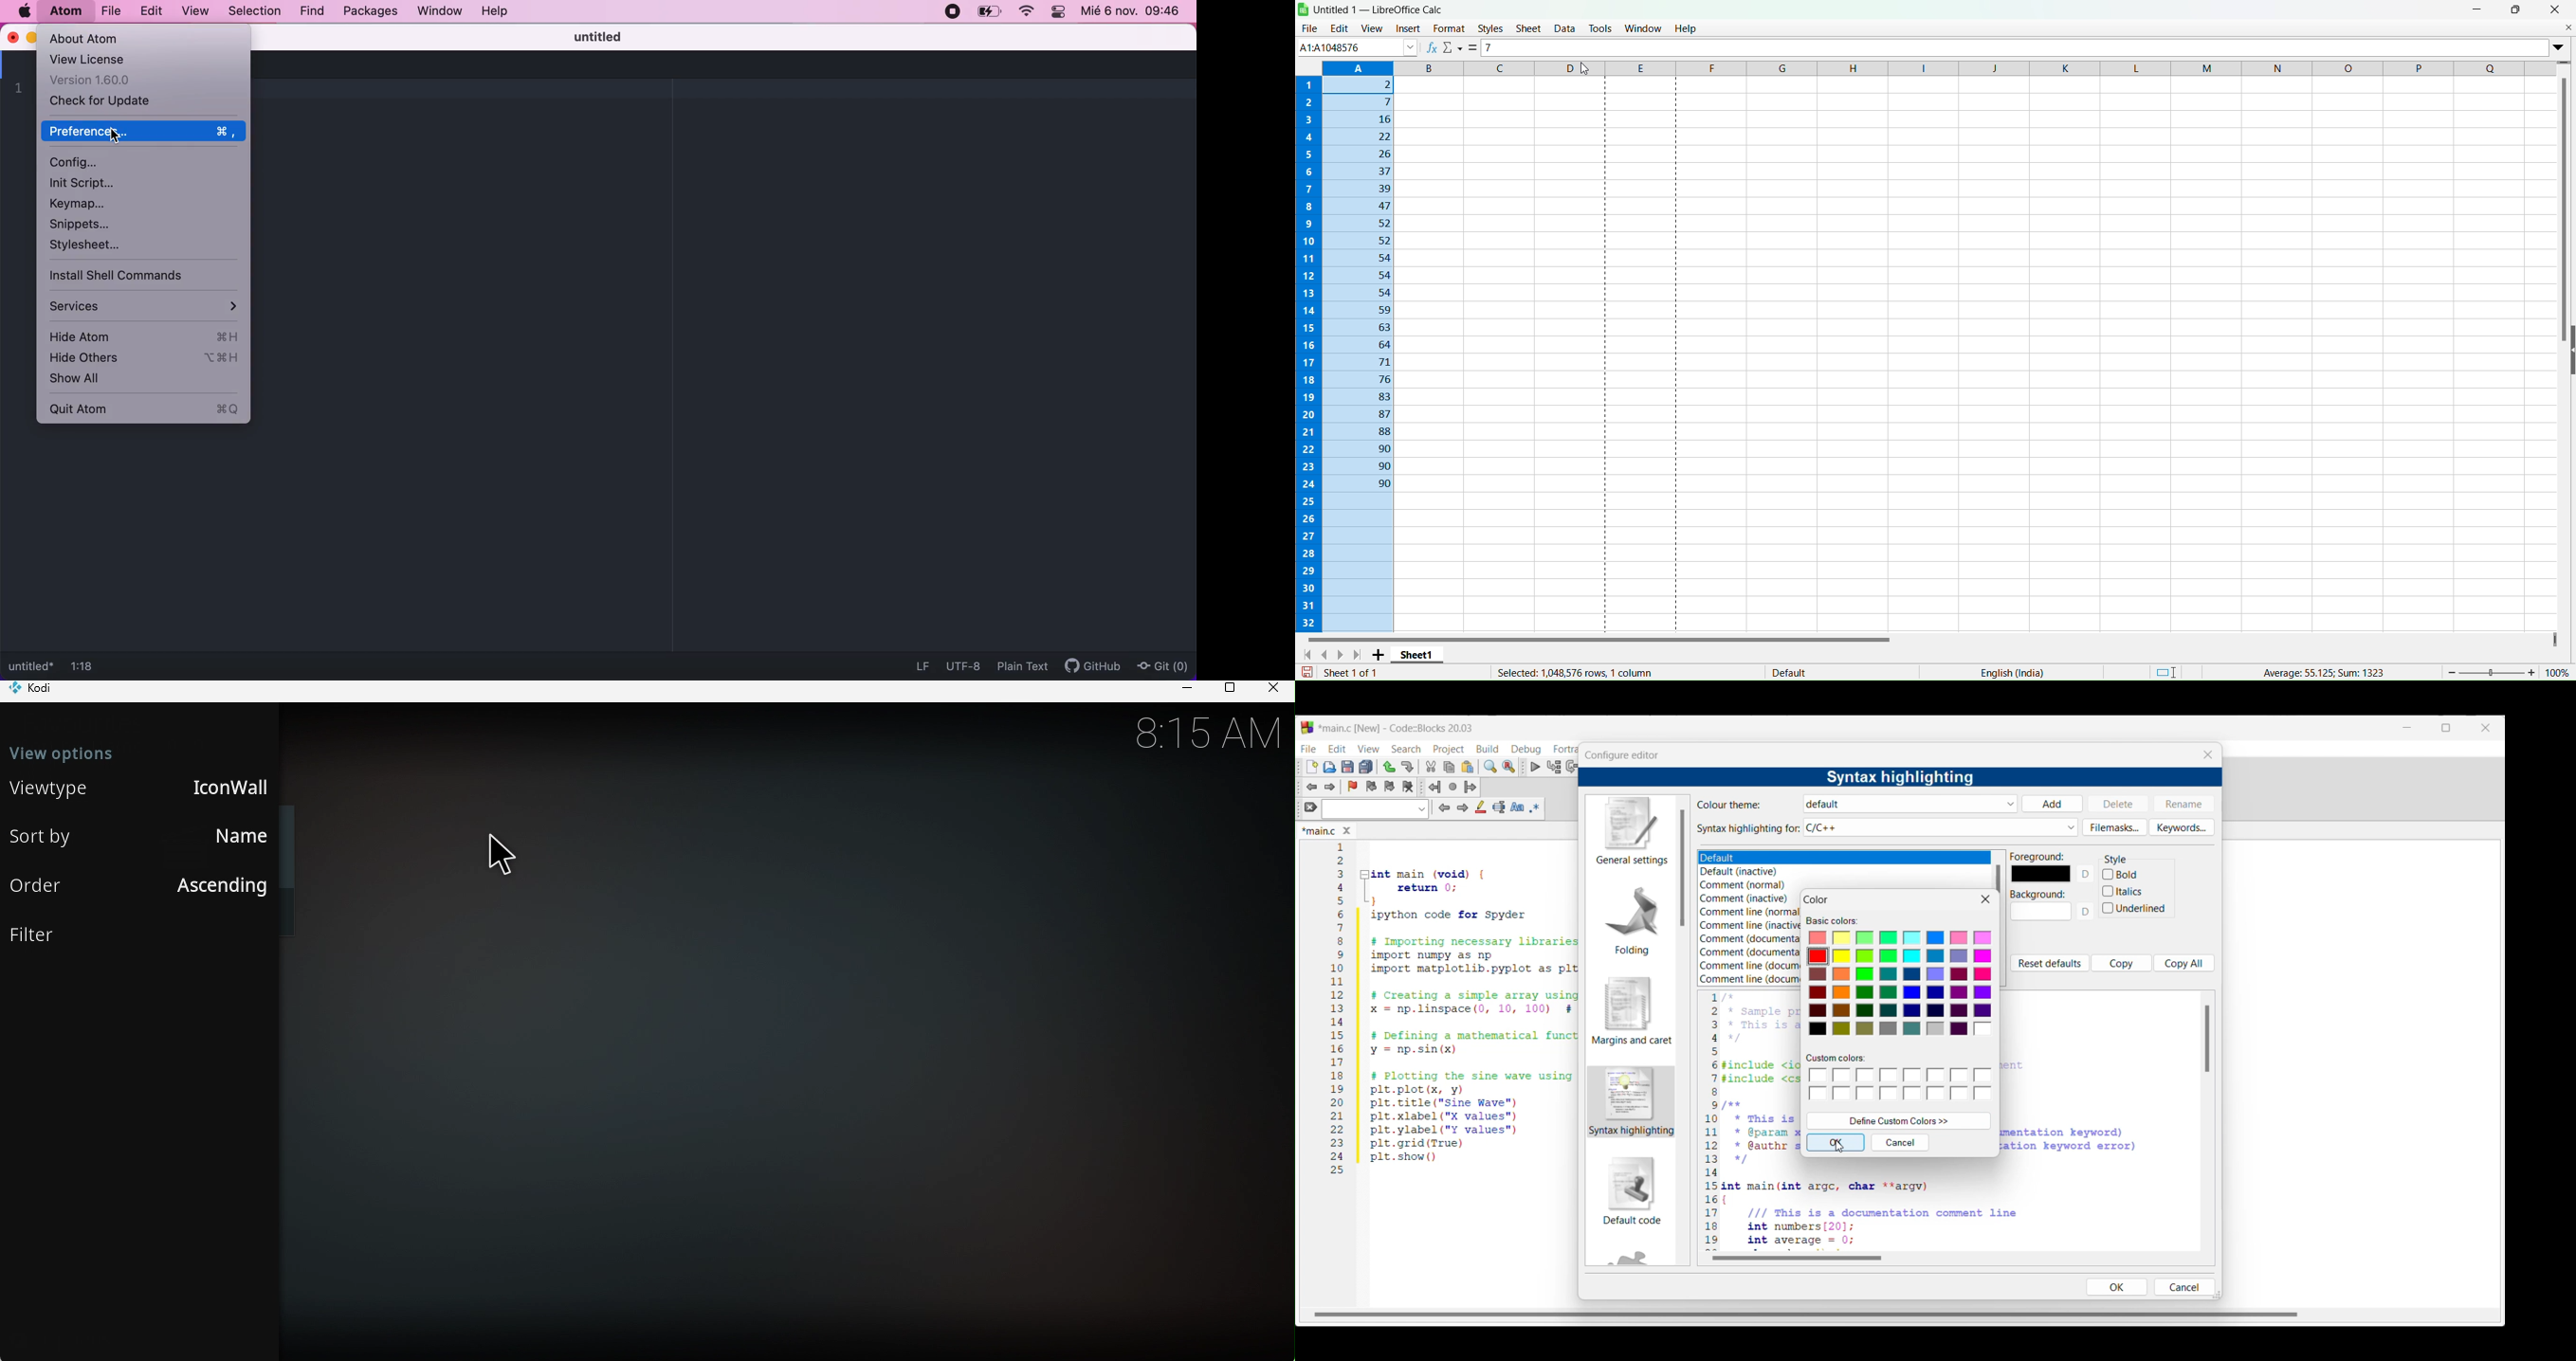  What do you see at coordinates (1310, 351) in the screenshot?
I see `Row Labels` at bounding box center [1310, 351].